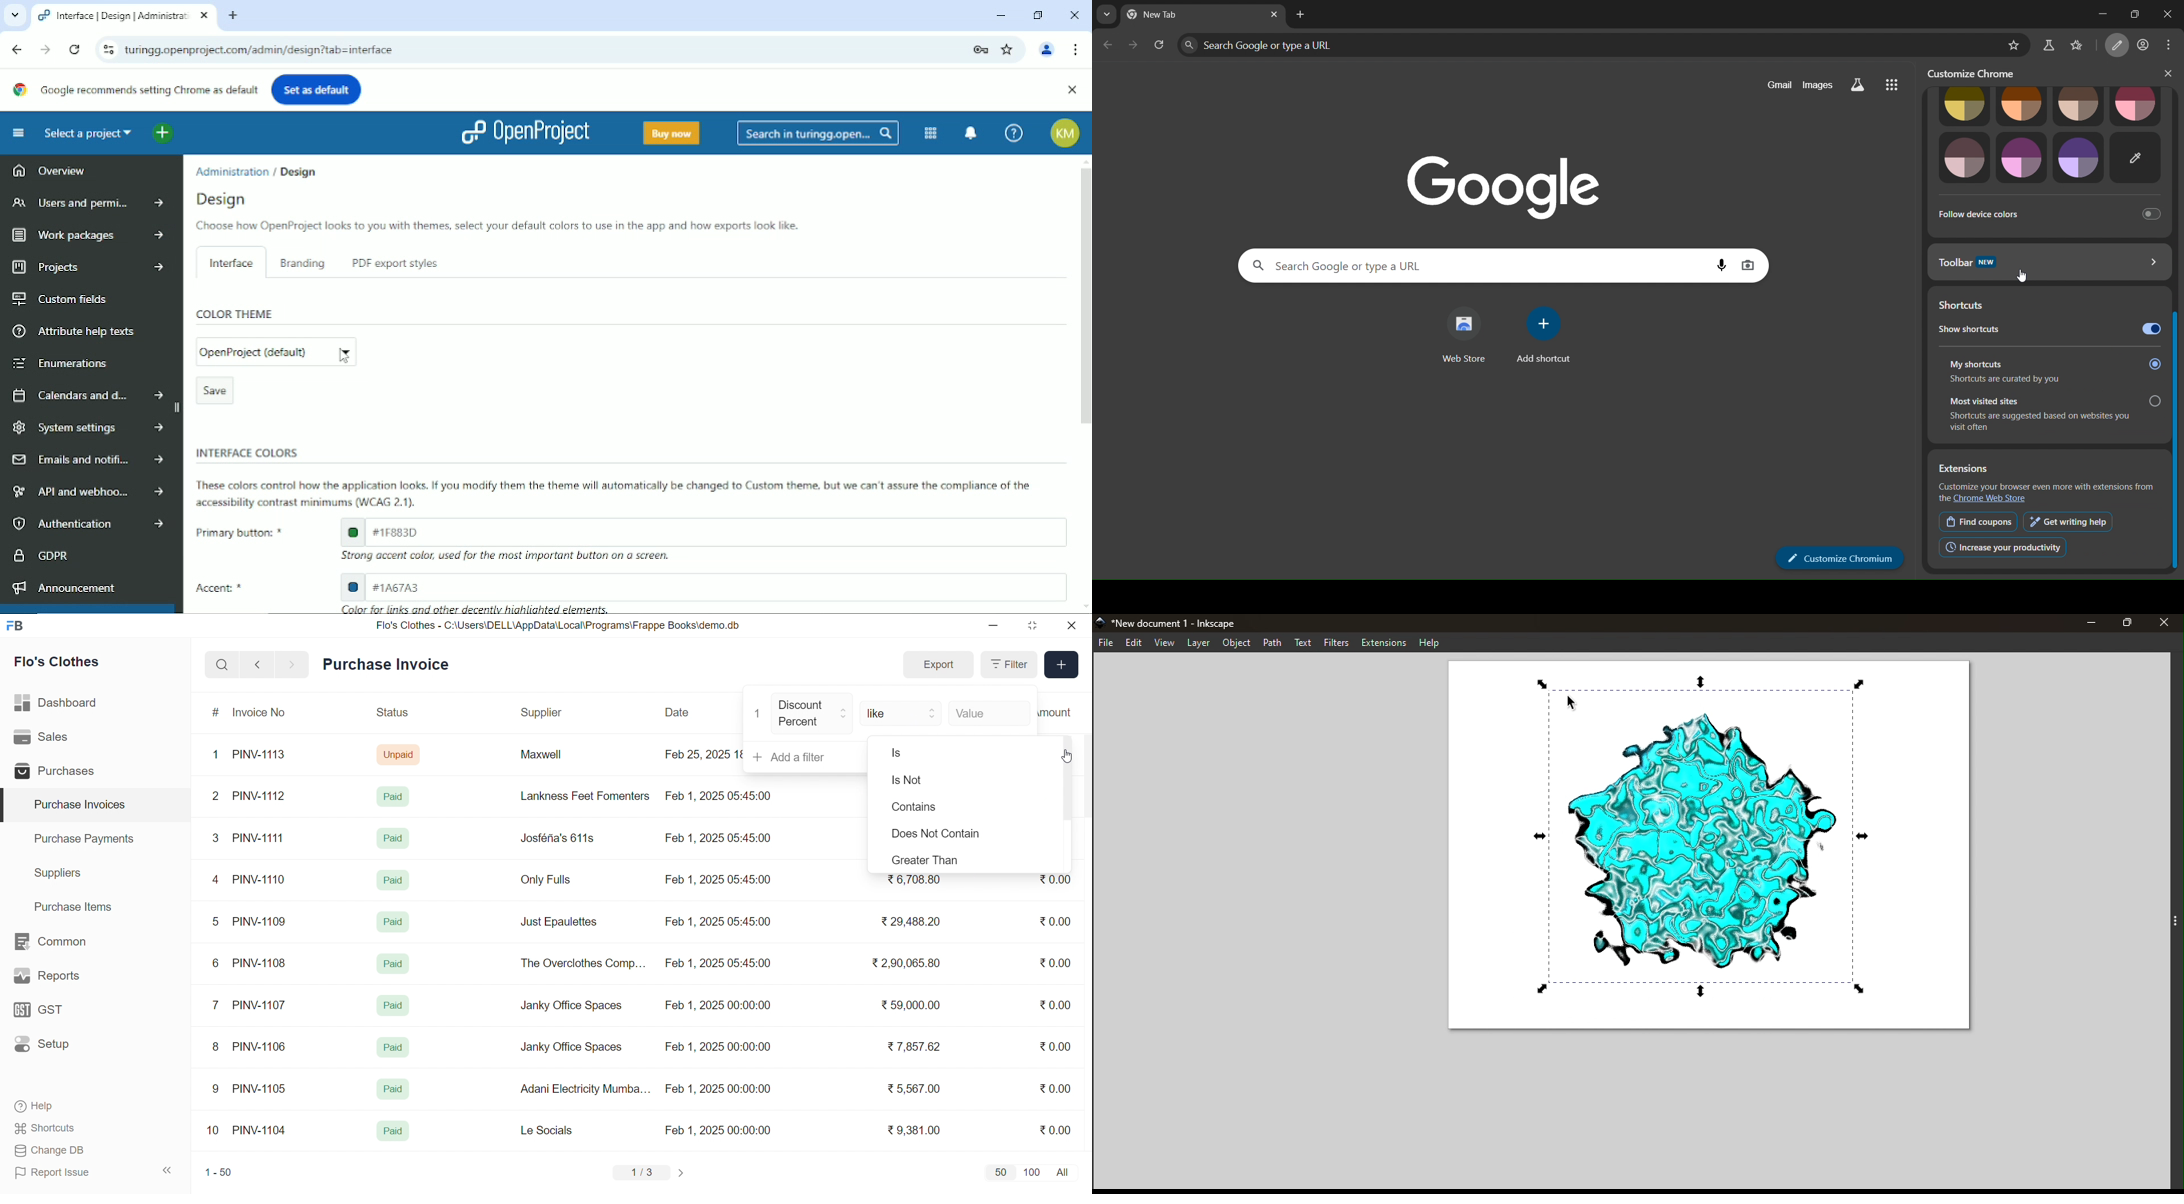 Image resolution: width=2184 pixels, height=1204 pixels. I want to click on PINV-1112, so click(259, 797).